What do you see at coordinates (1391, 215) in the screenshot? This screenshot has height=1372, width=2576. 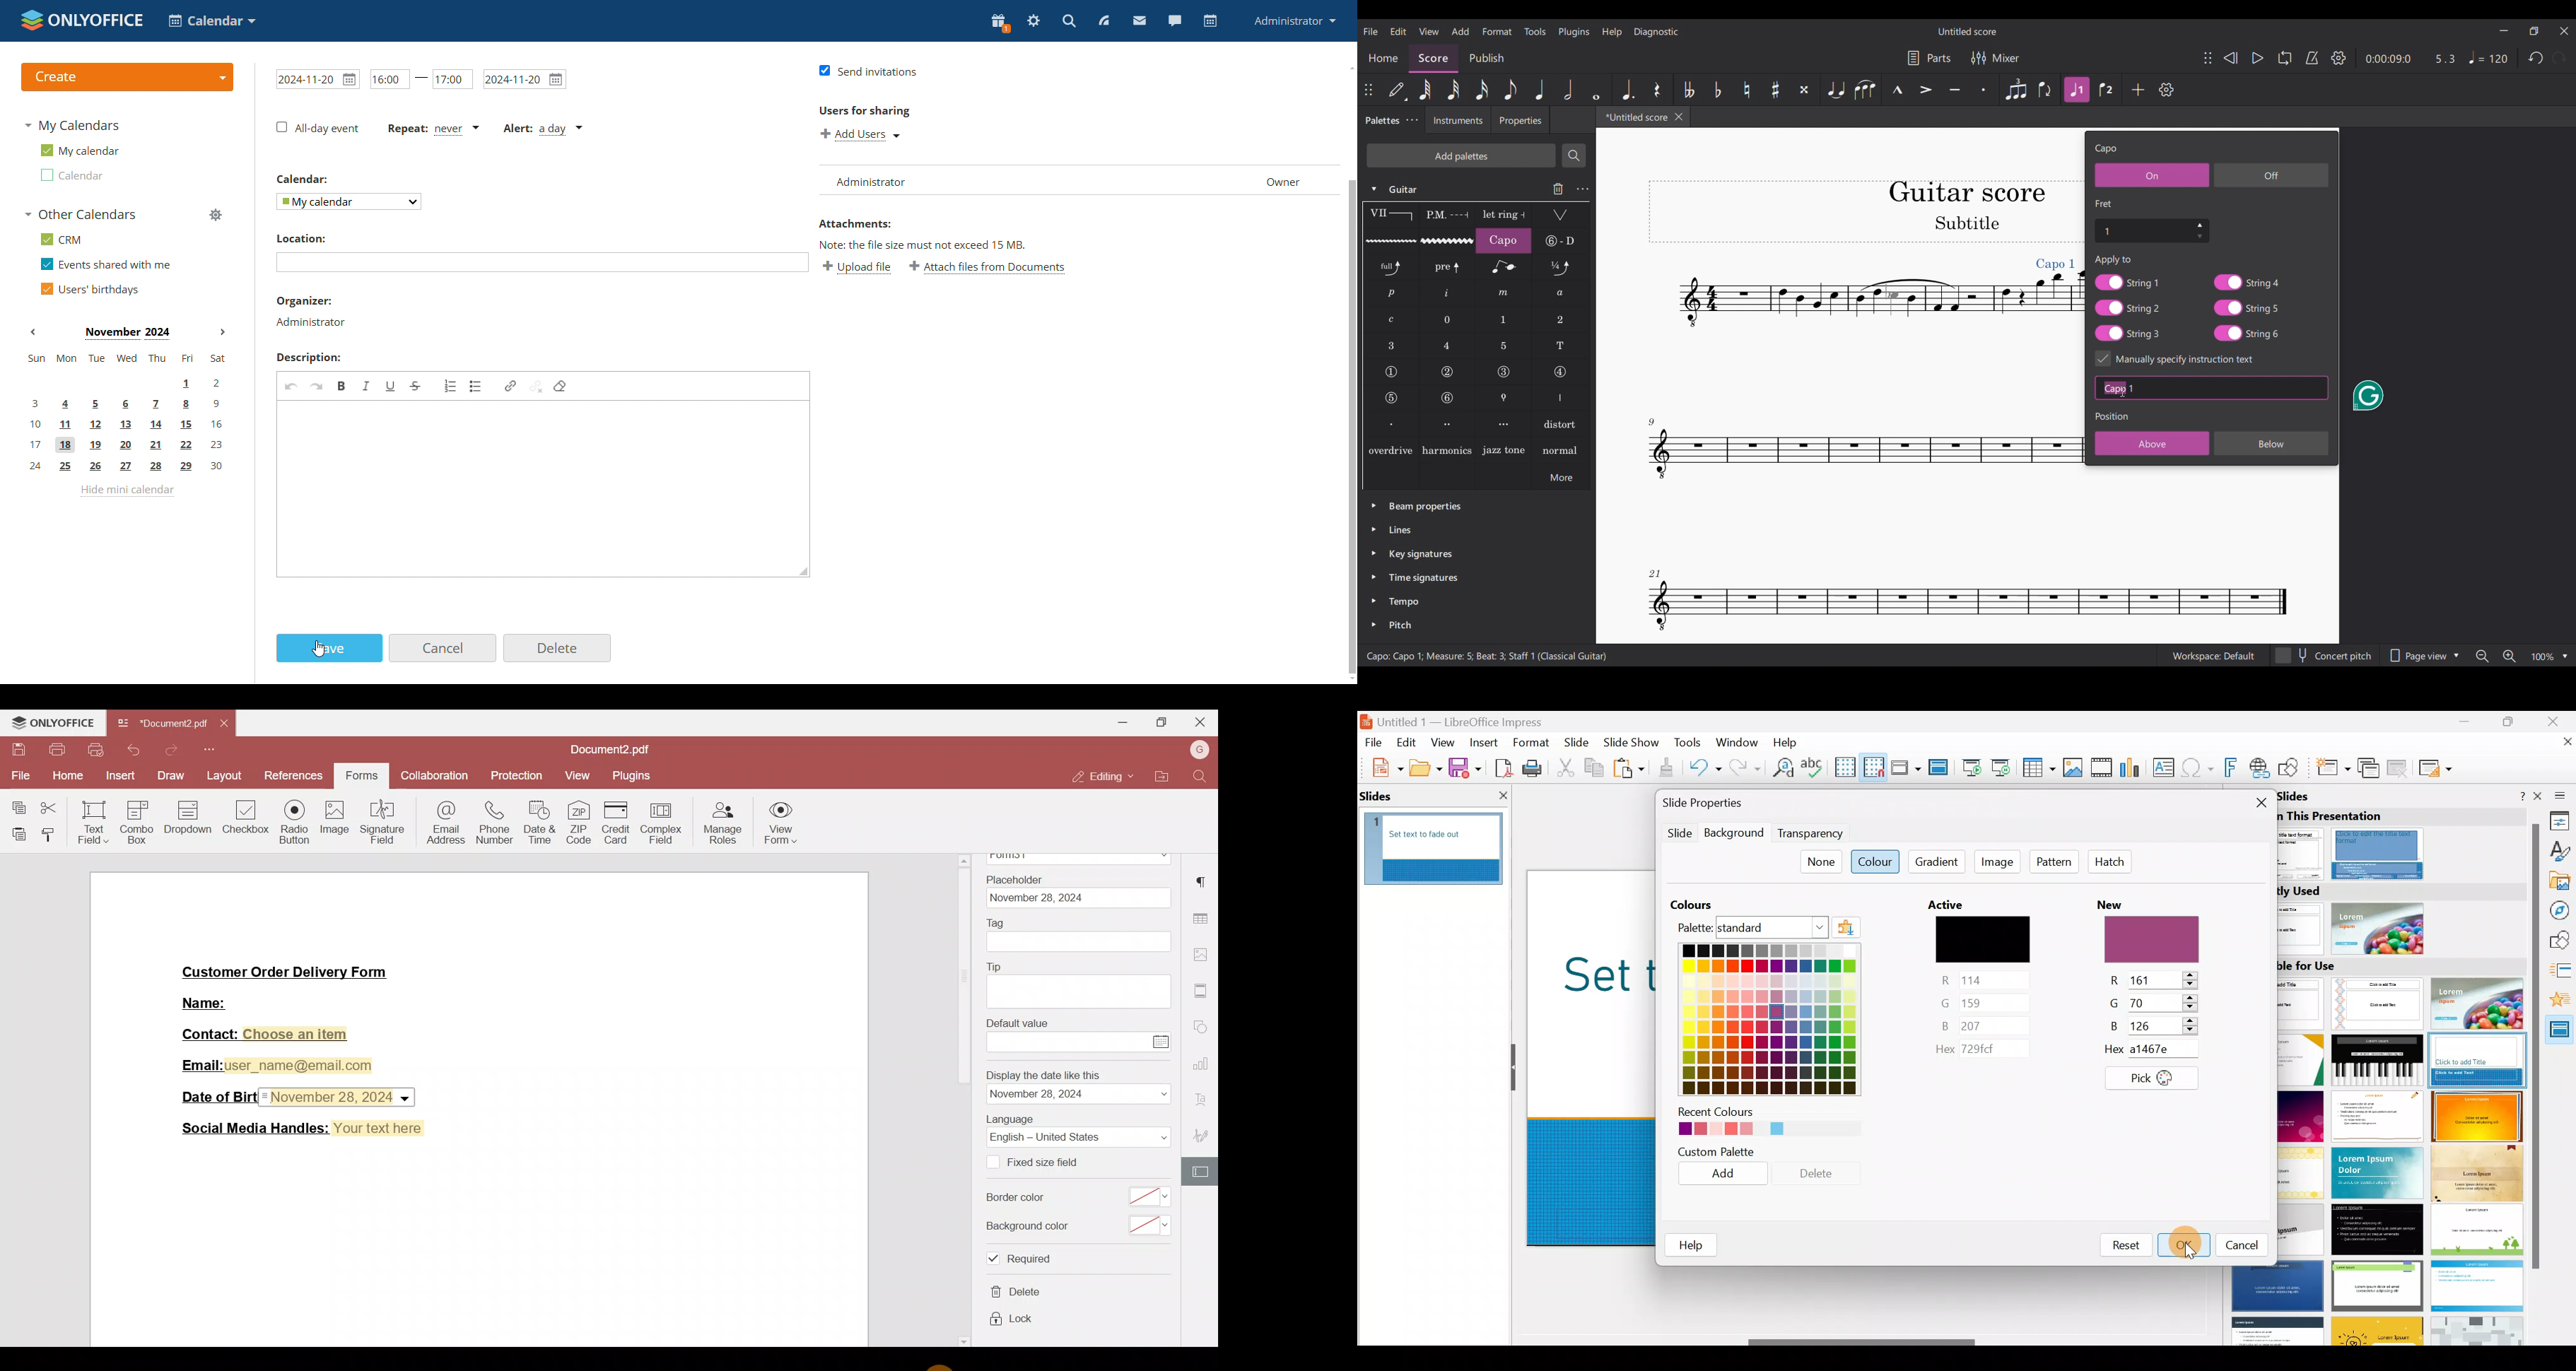 I see `Barre line` at bounding box center [1391, 215].